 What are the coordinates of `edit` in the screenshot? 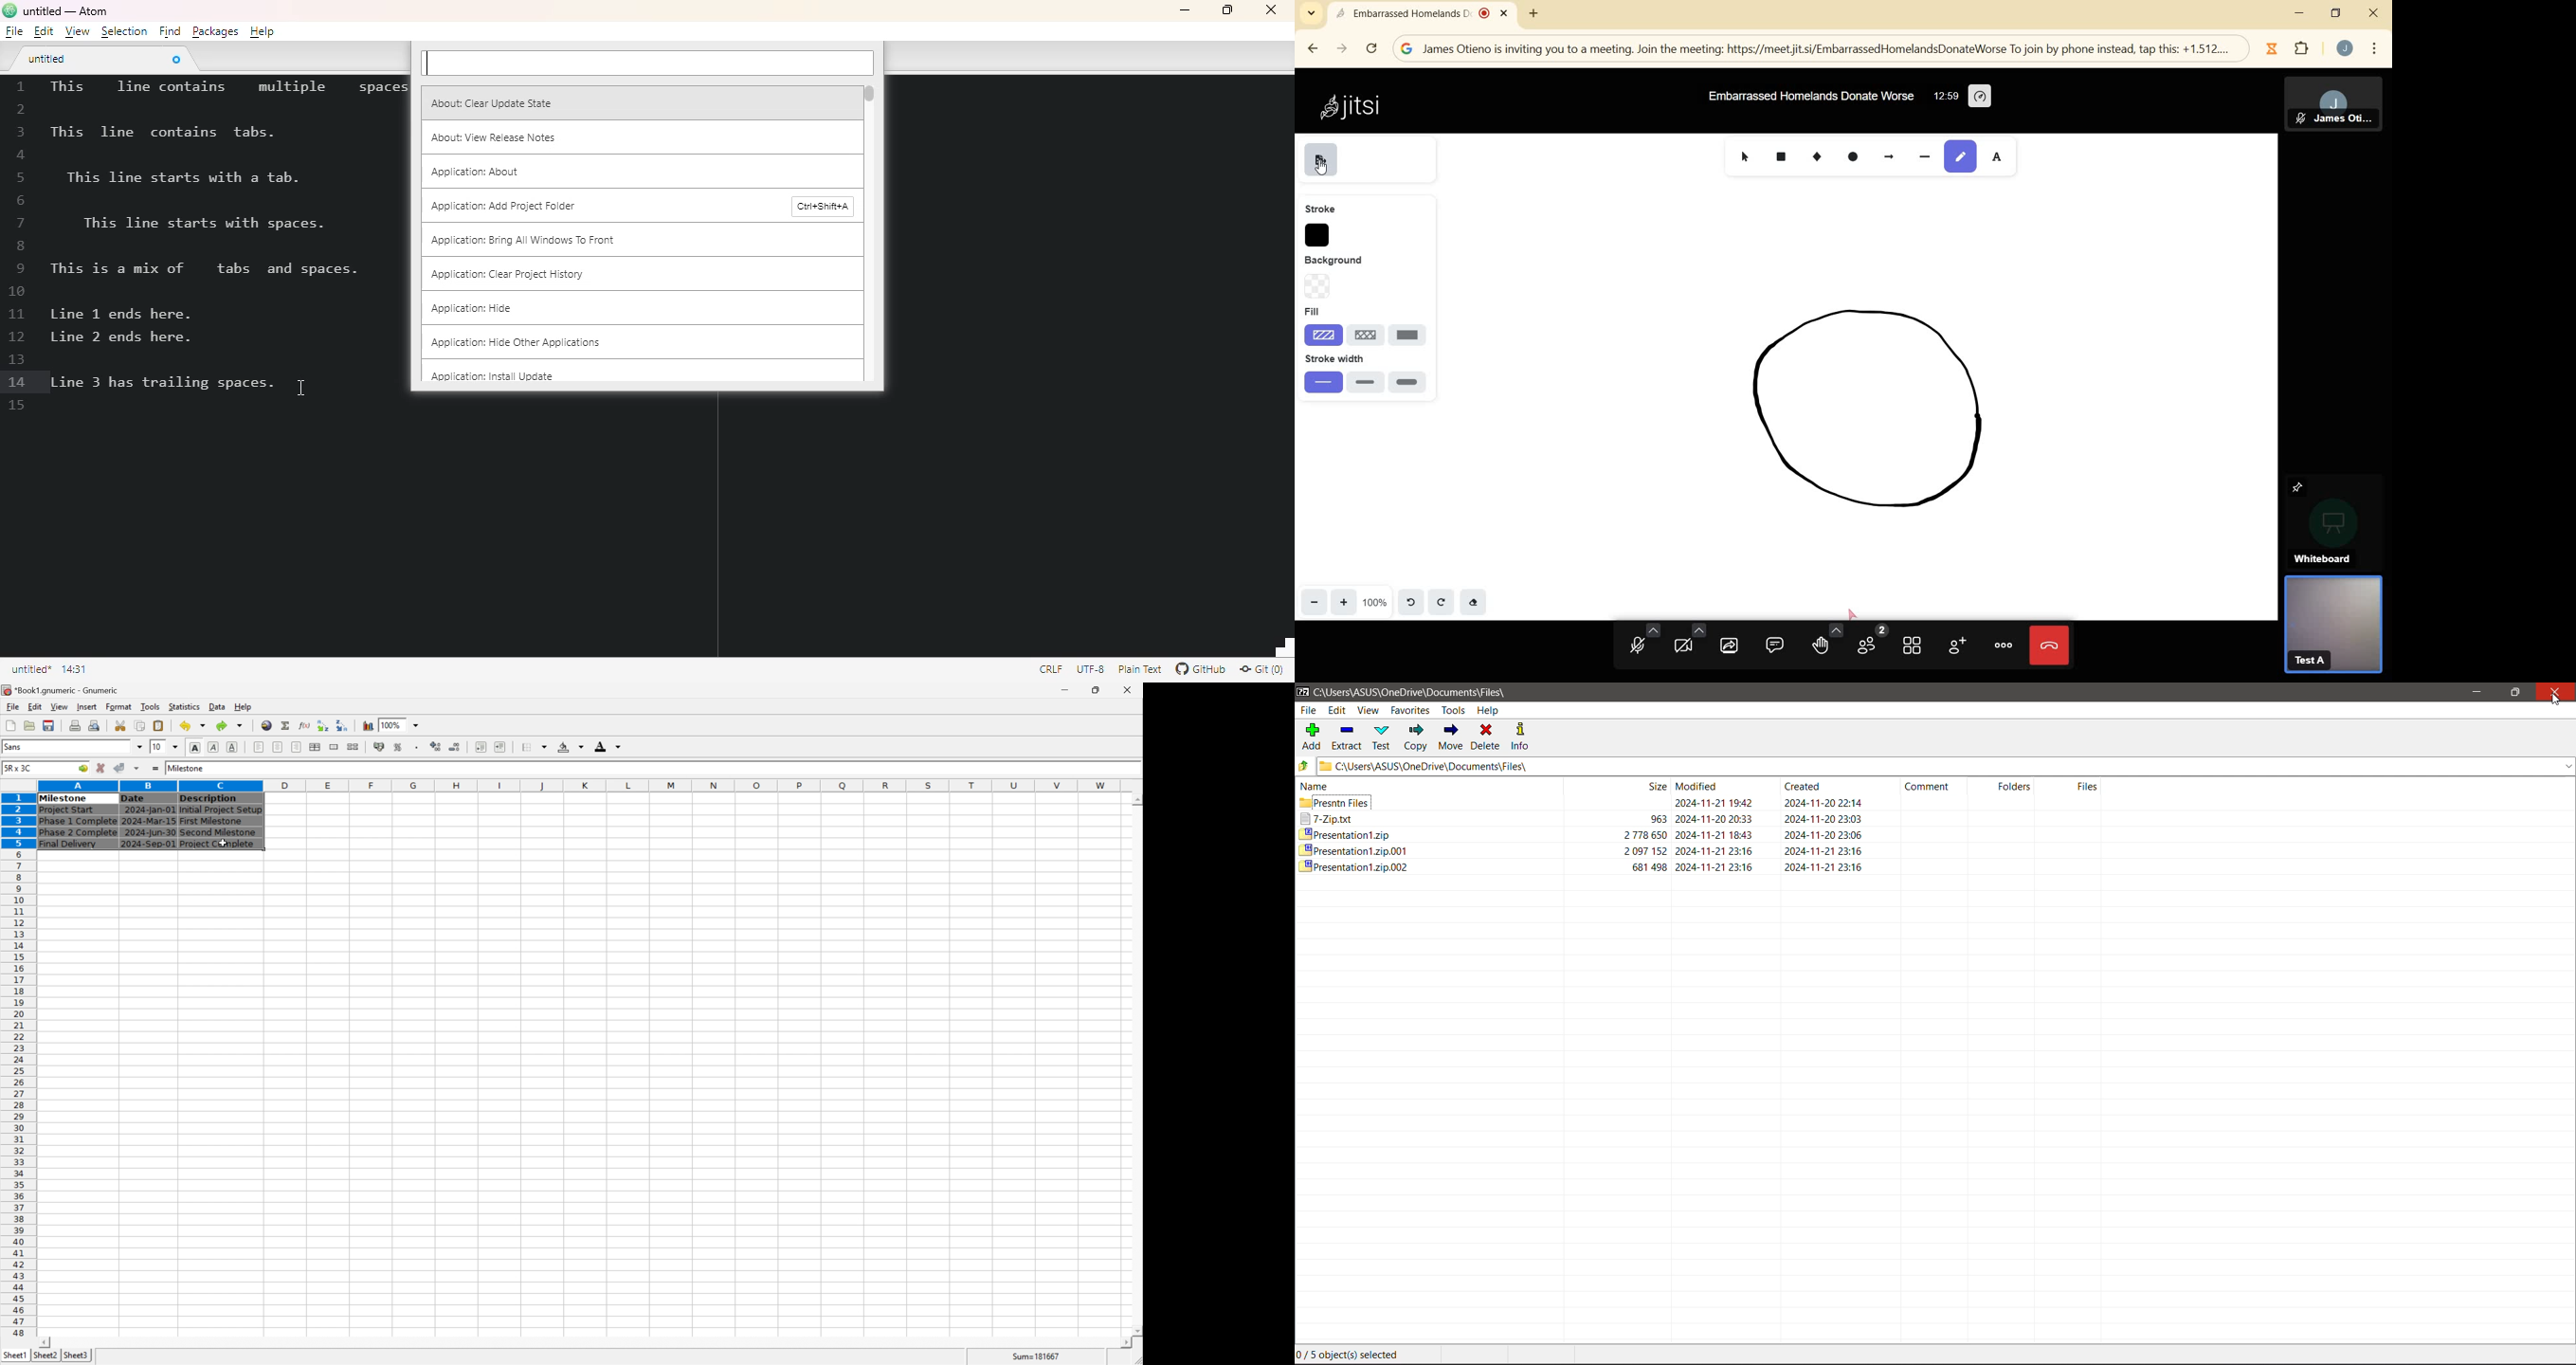 It's located at (43, 31).